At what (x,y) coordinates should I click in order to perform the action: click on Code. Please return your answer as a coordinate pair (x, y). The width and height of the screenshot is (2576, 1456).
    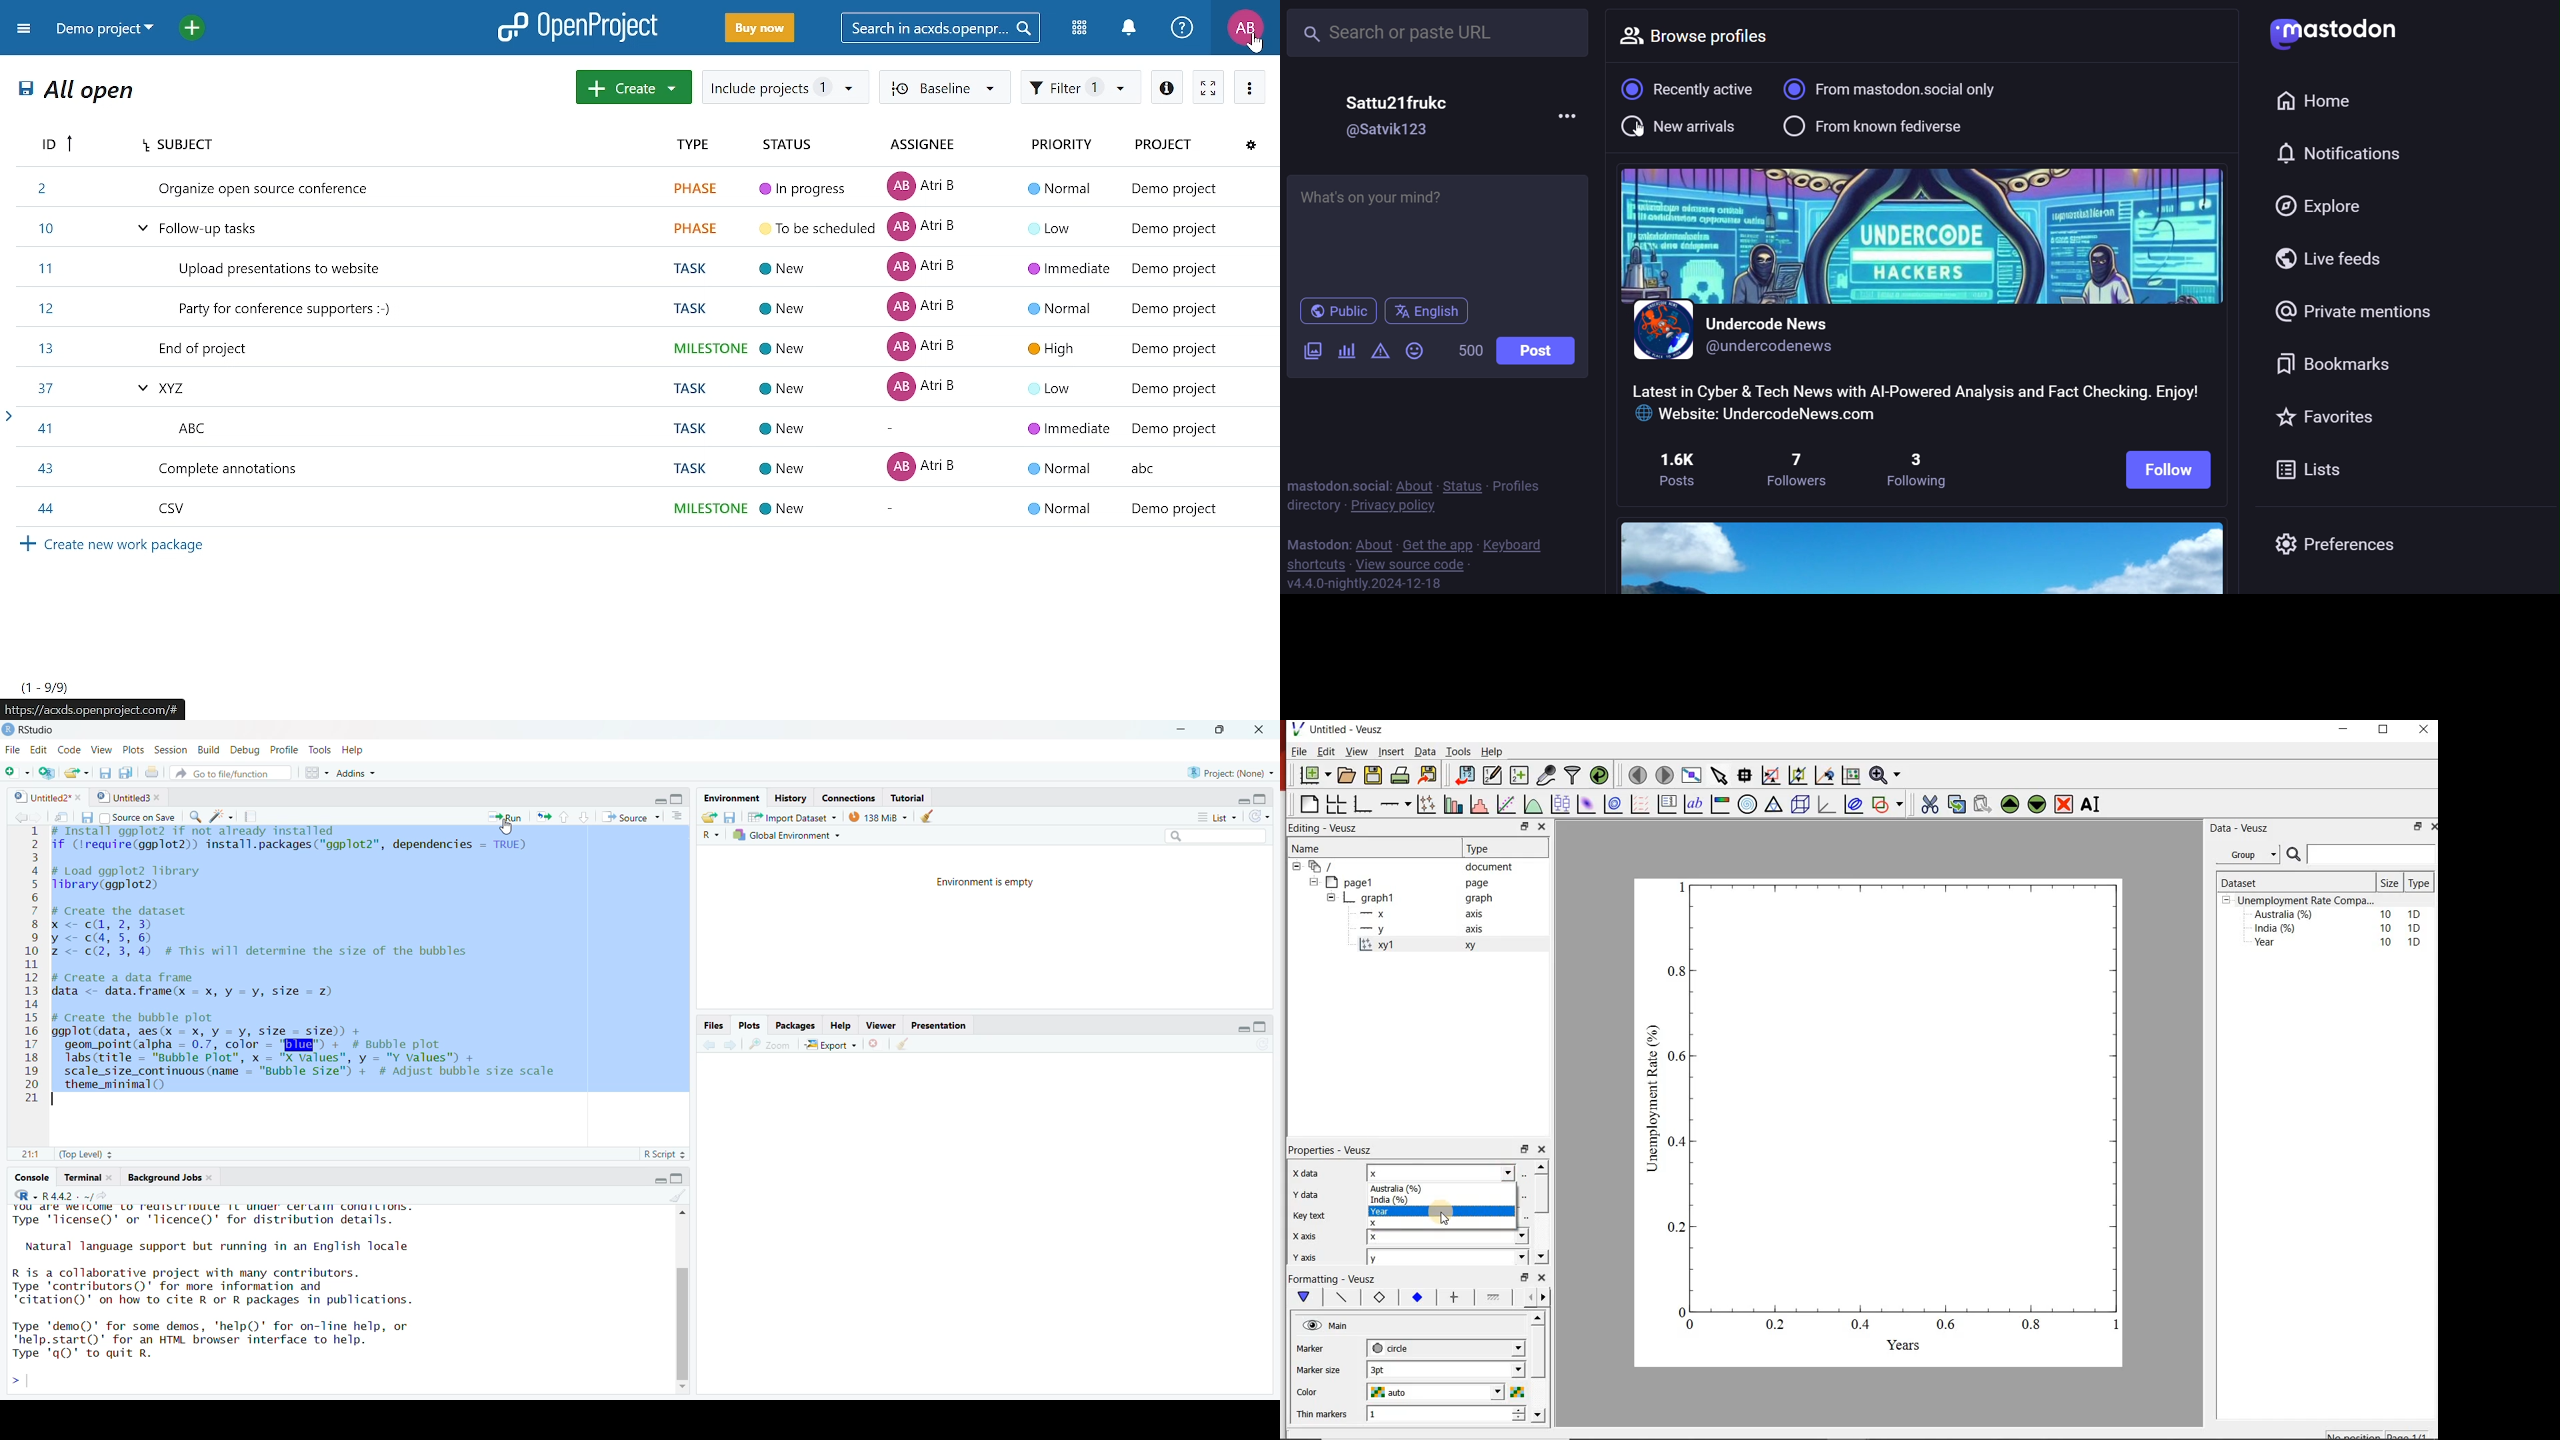
    Looking at the image, I should click on (70, 751).